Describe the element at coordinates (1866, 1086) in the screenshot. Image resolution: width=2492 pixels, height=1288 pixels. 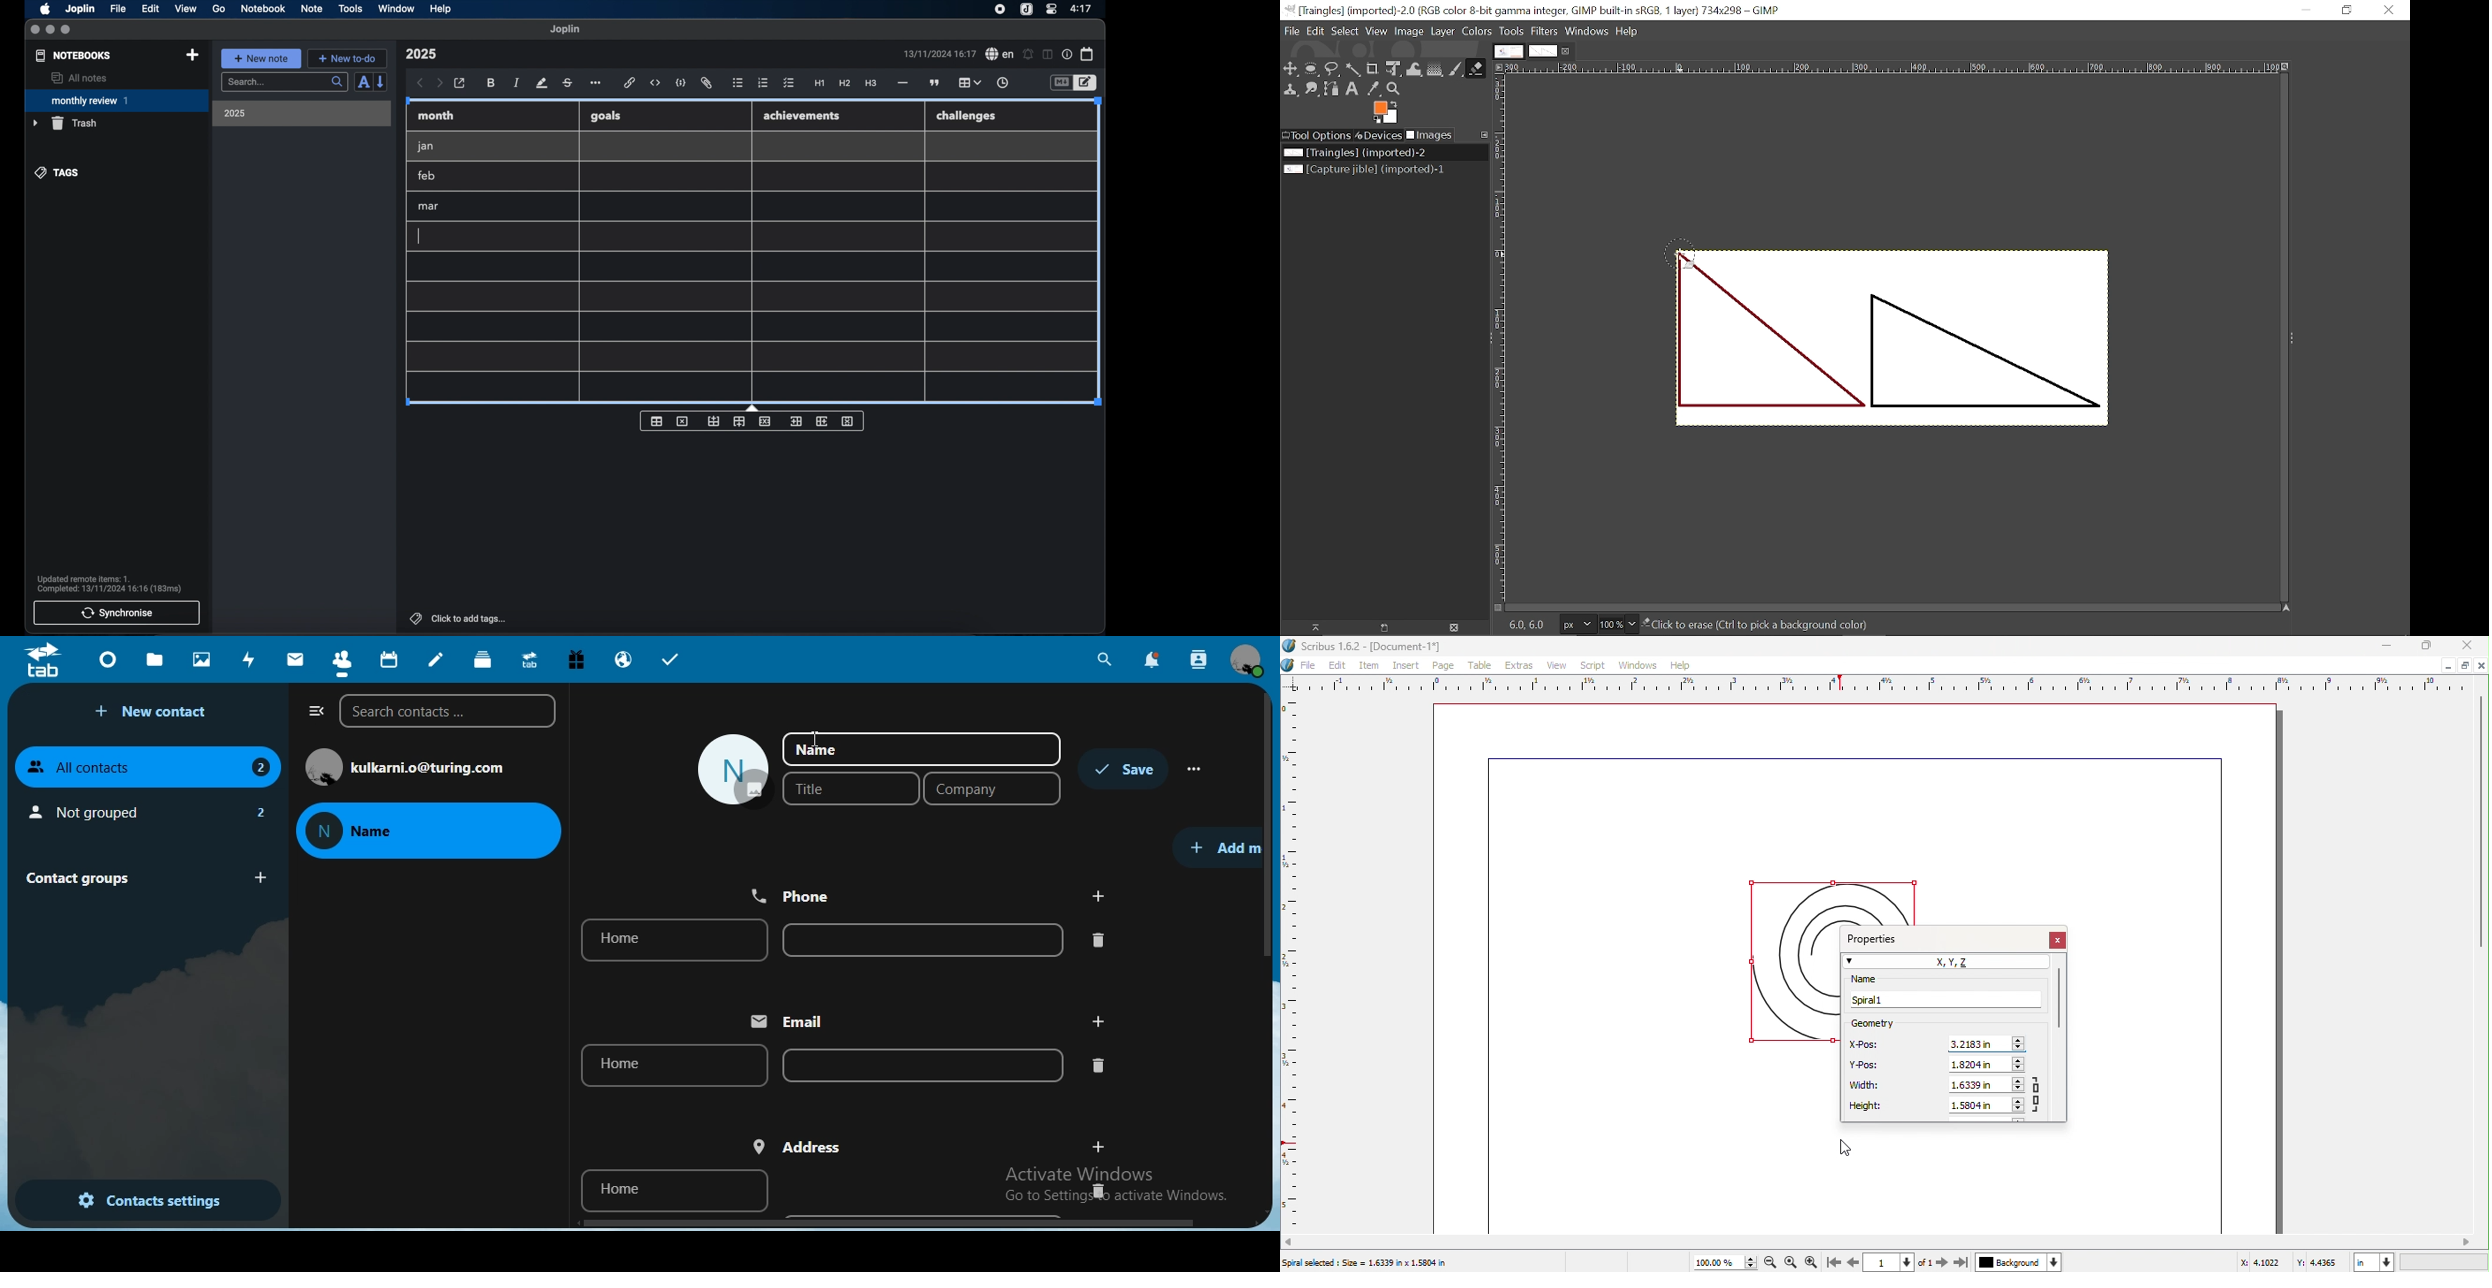
I see `width` at that location.